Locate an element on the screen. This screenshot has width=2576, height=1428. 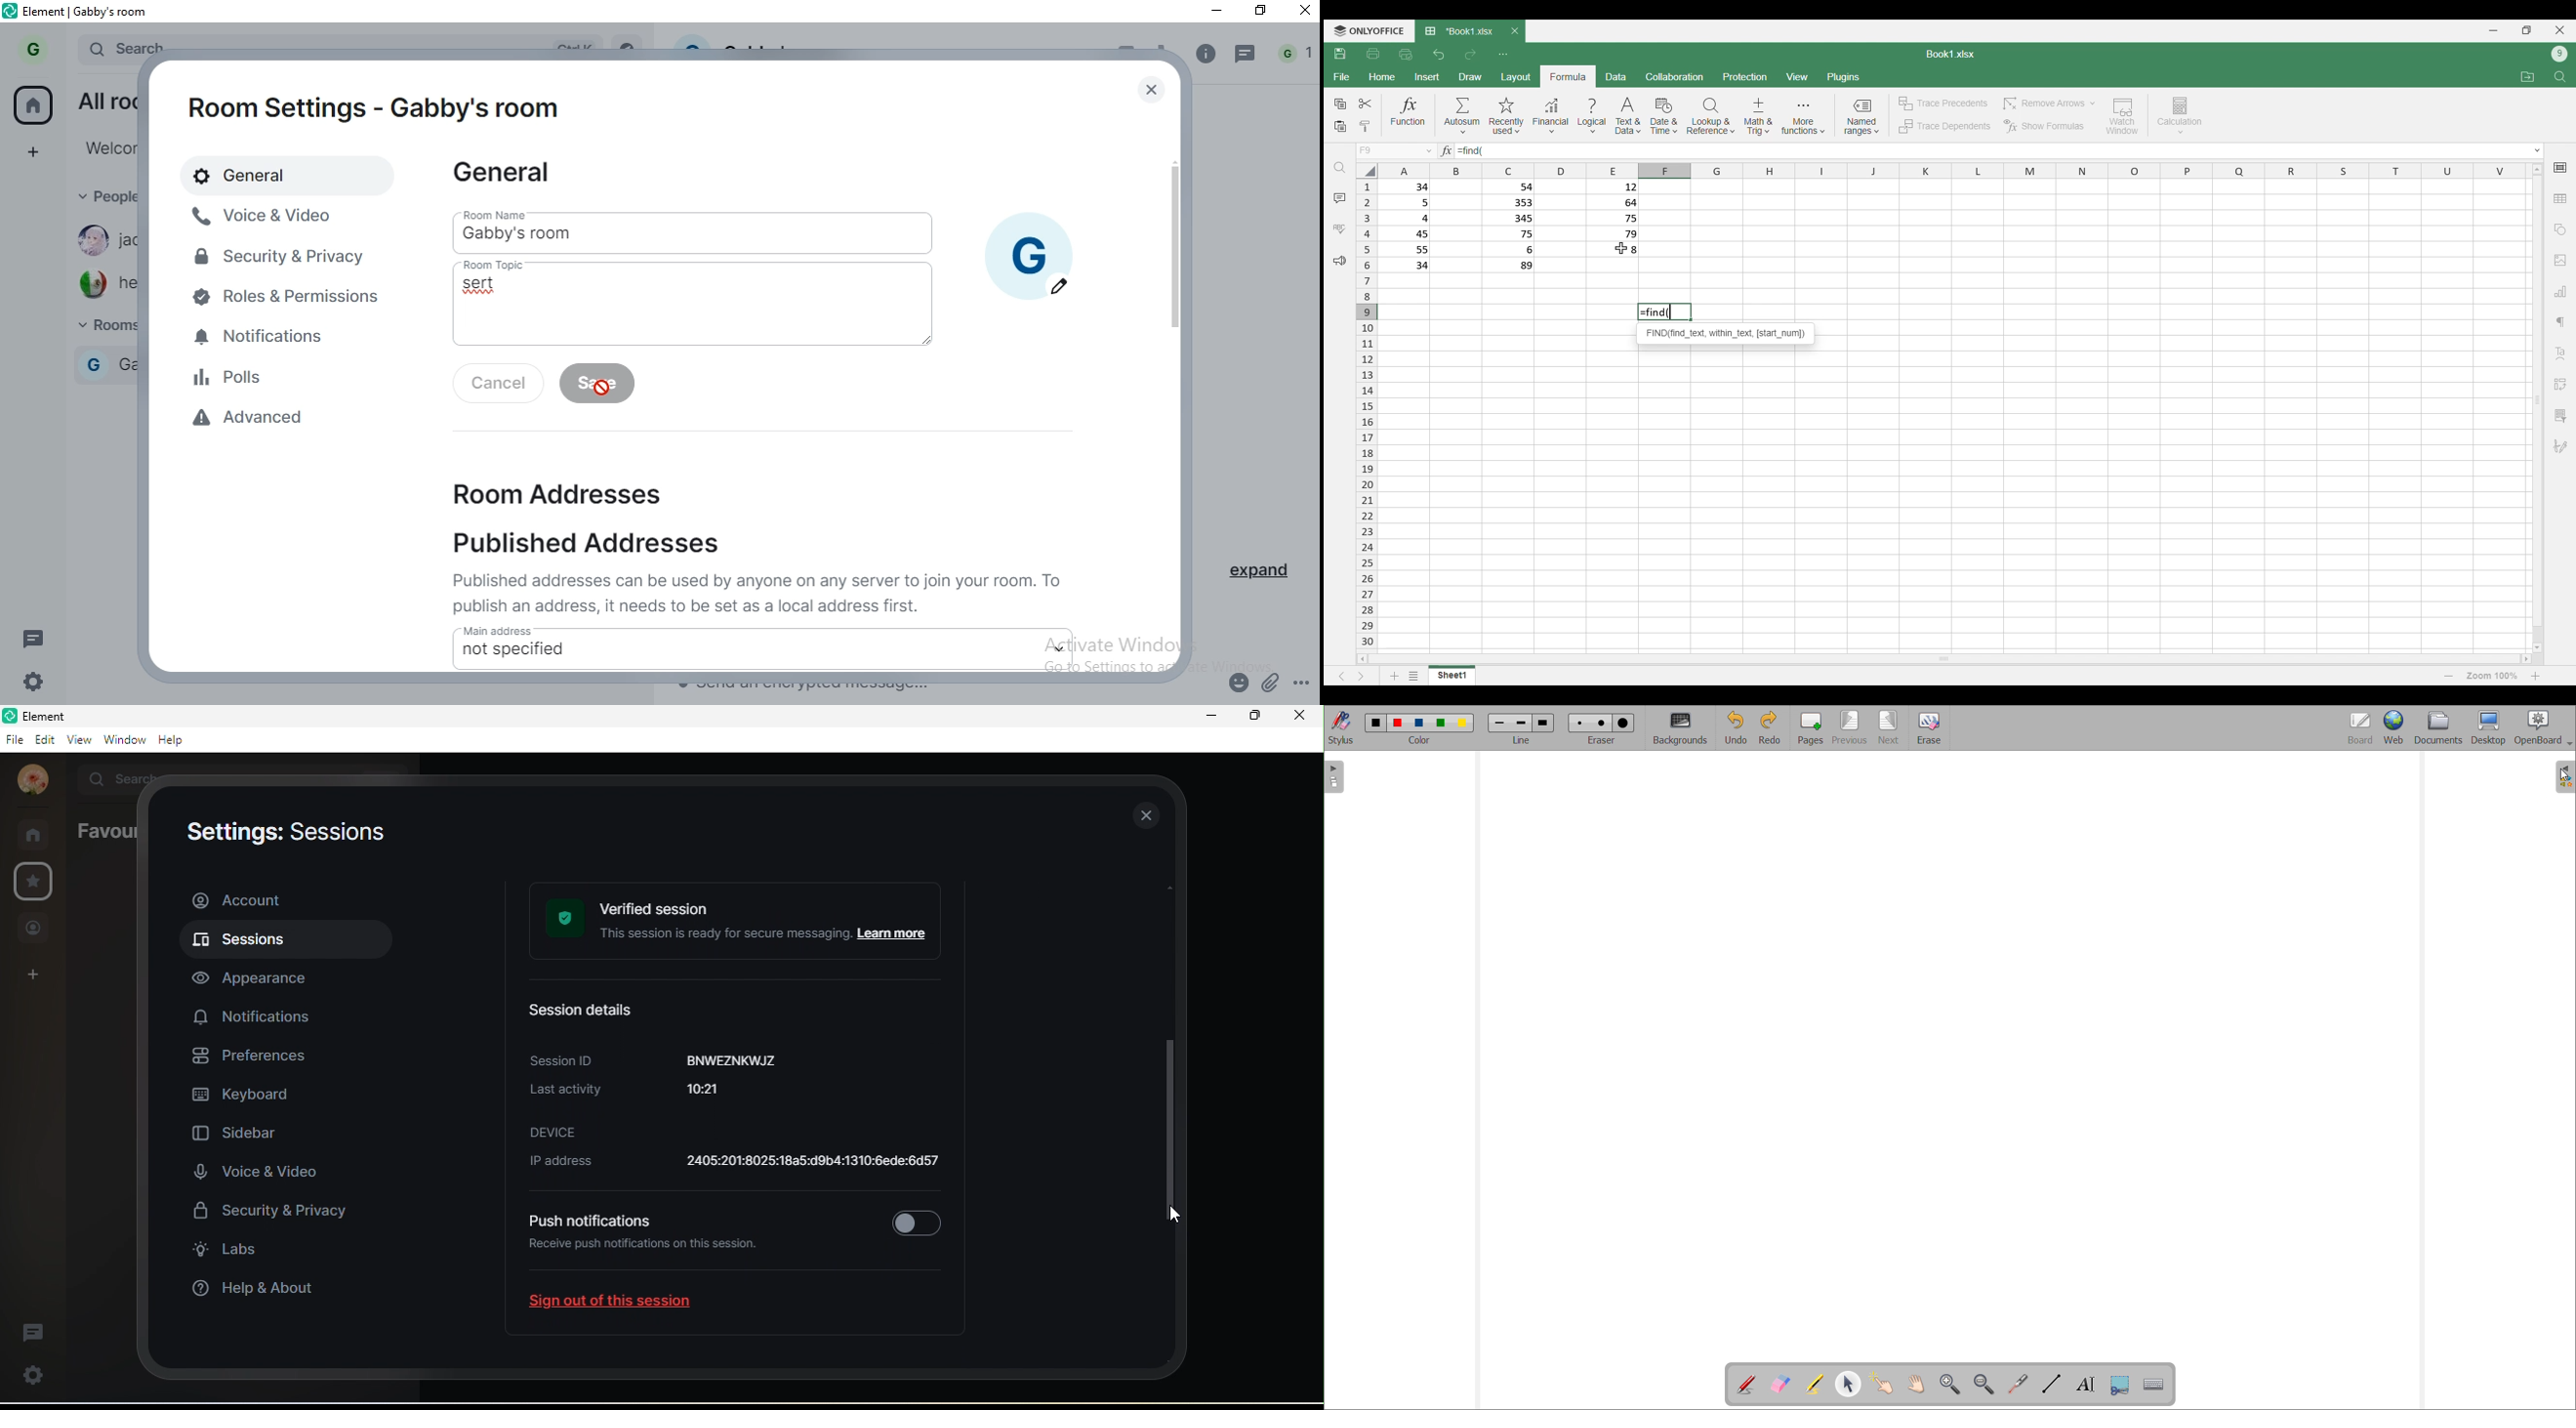
virtual keyboard is located at coordinates (2154, 1385).